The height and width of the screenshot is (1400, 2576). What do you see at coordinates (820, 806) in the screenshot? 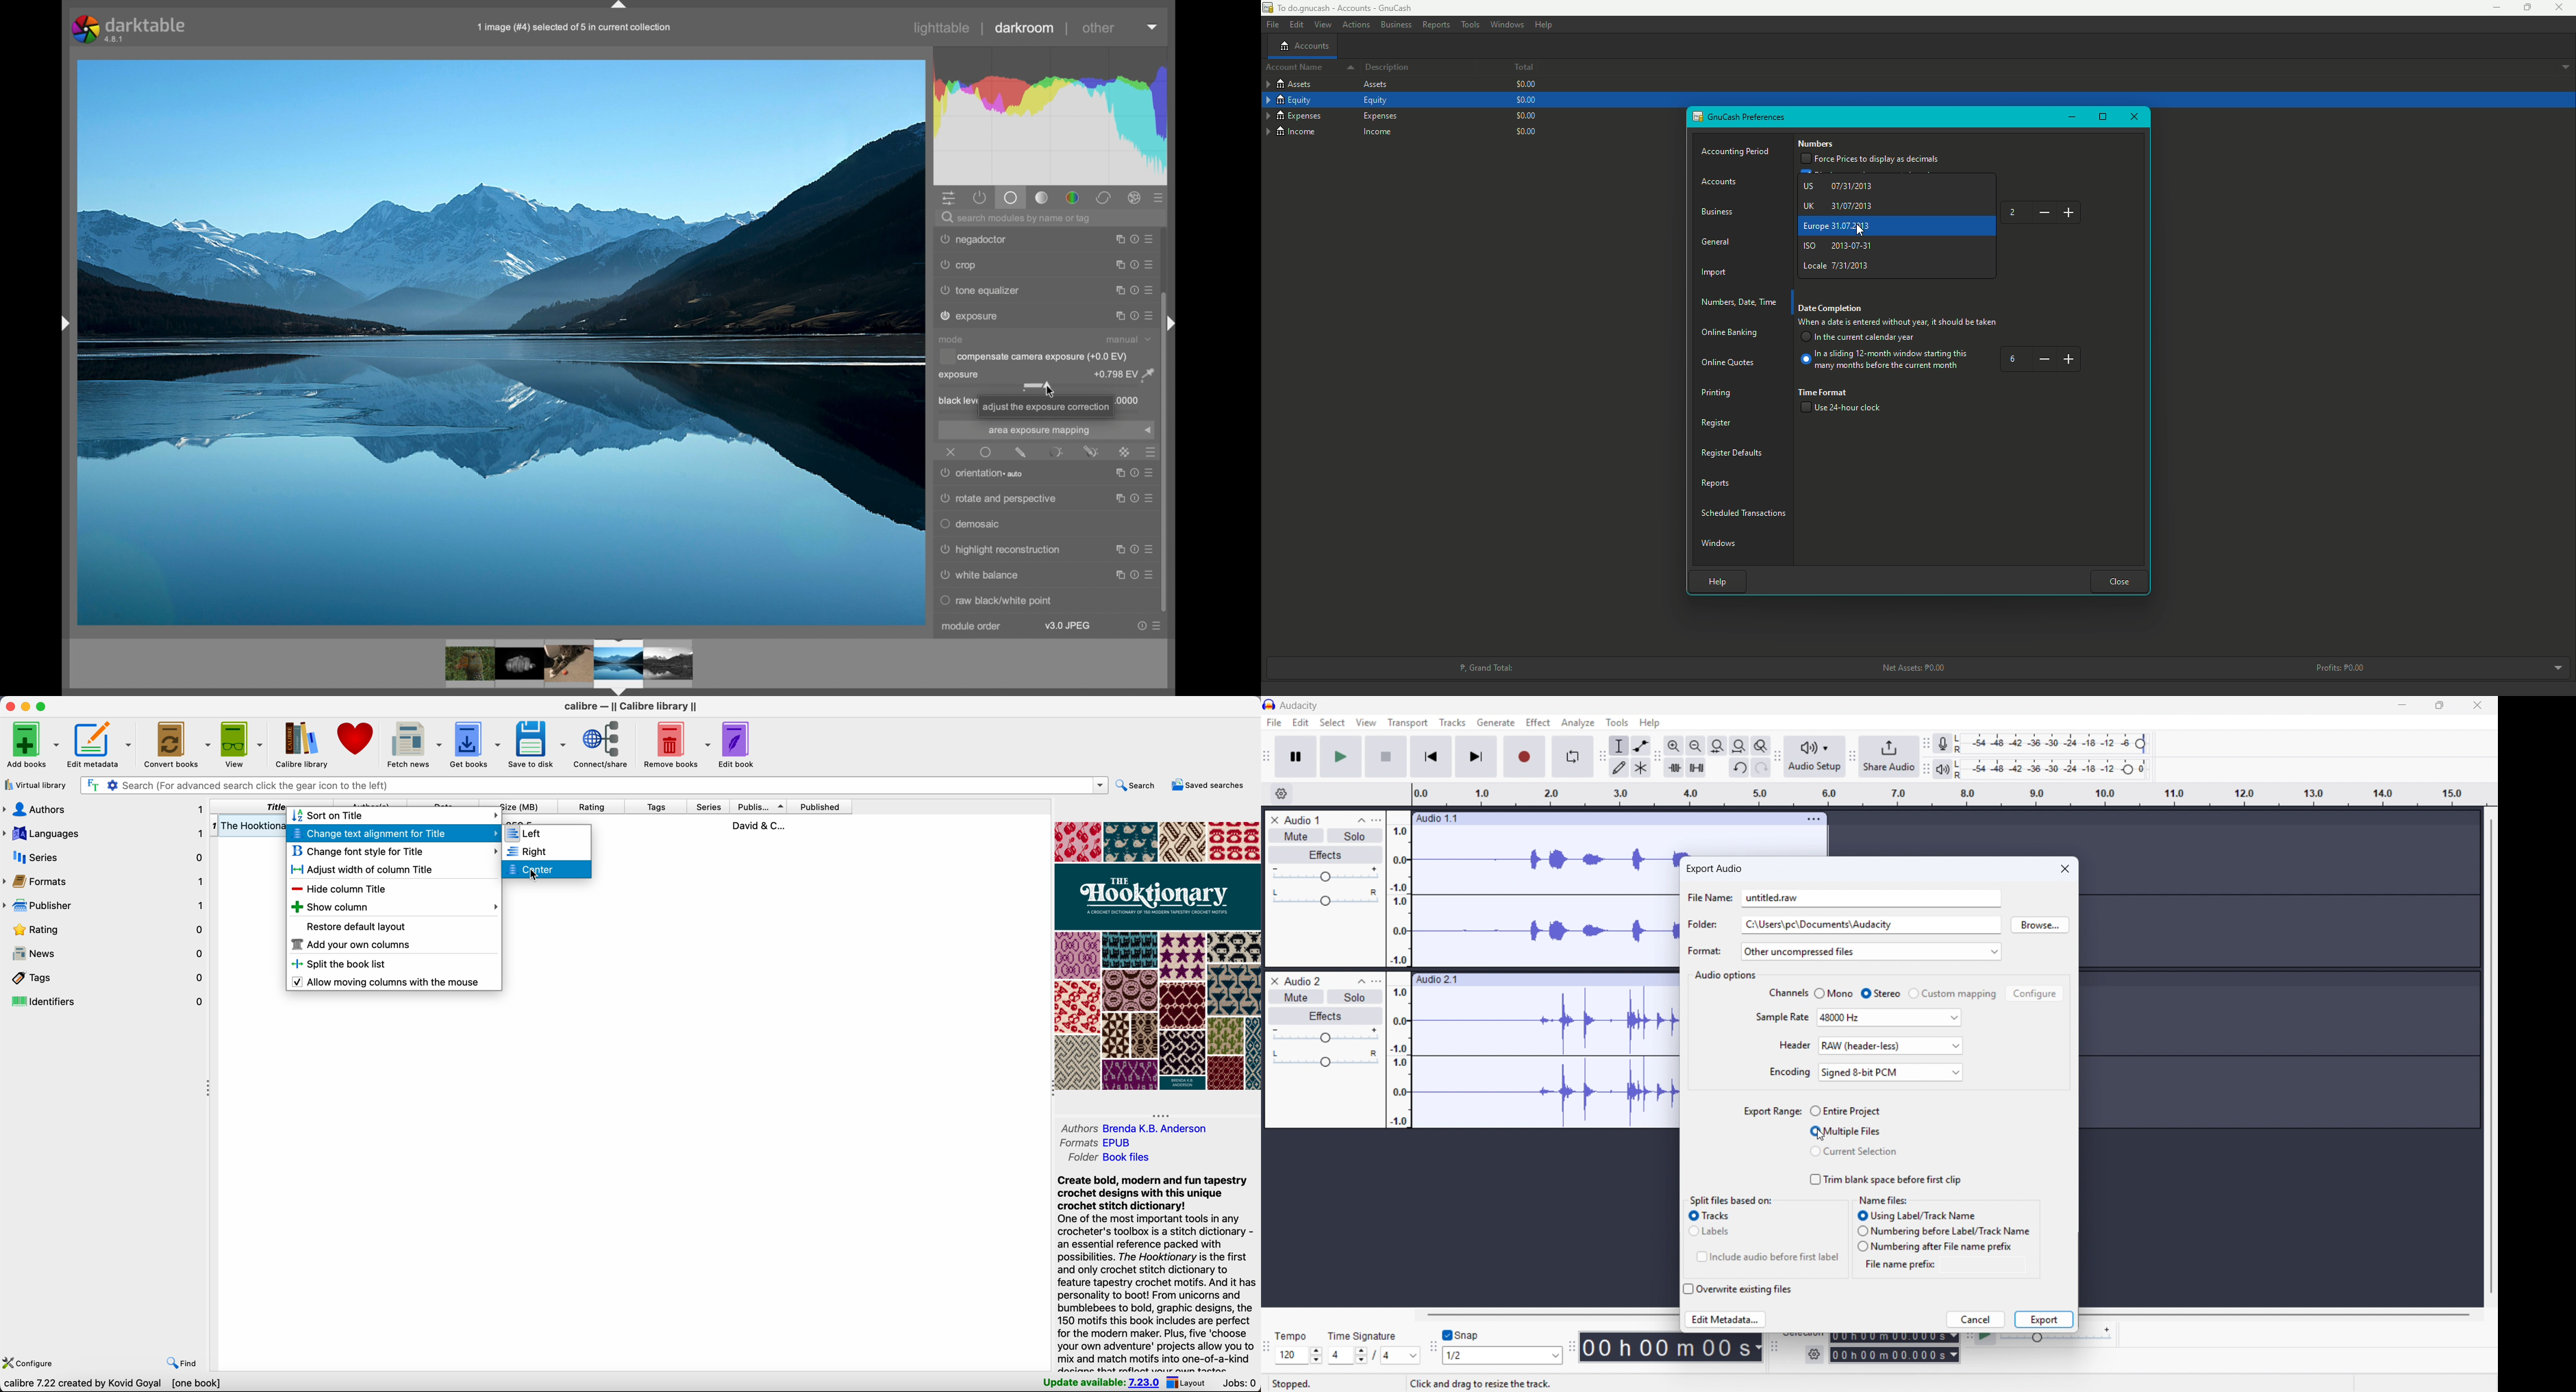
I see `published` at bounding box center [820, 806].